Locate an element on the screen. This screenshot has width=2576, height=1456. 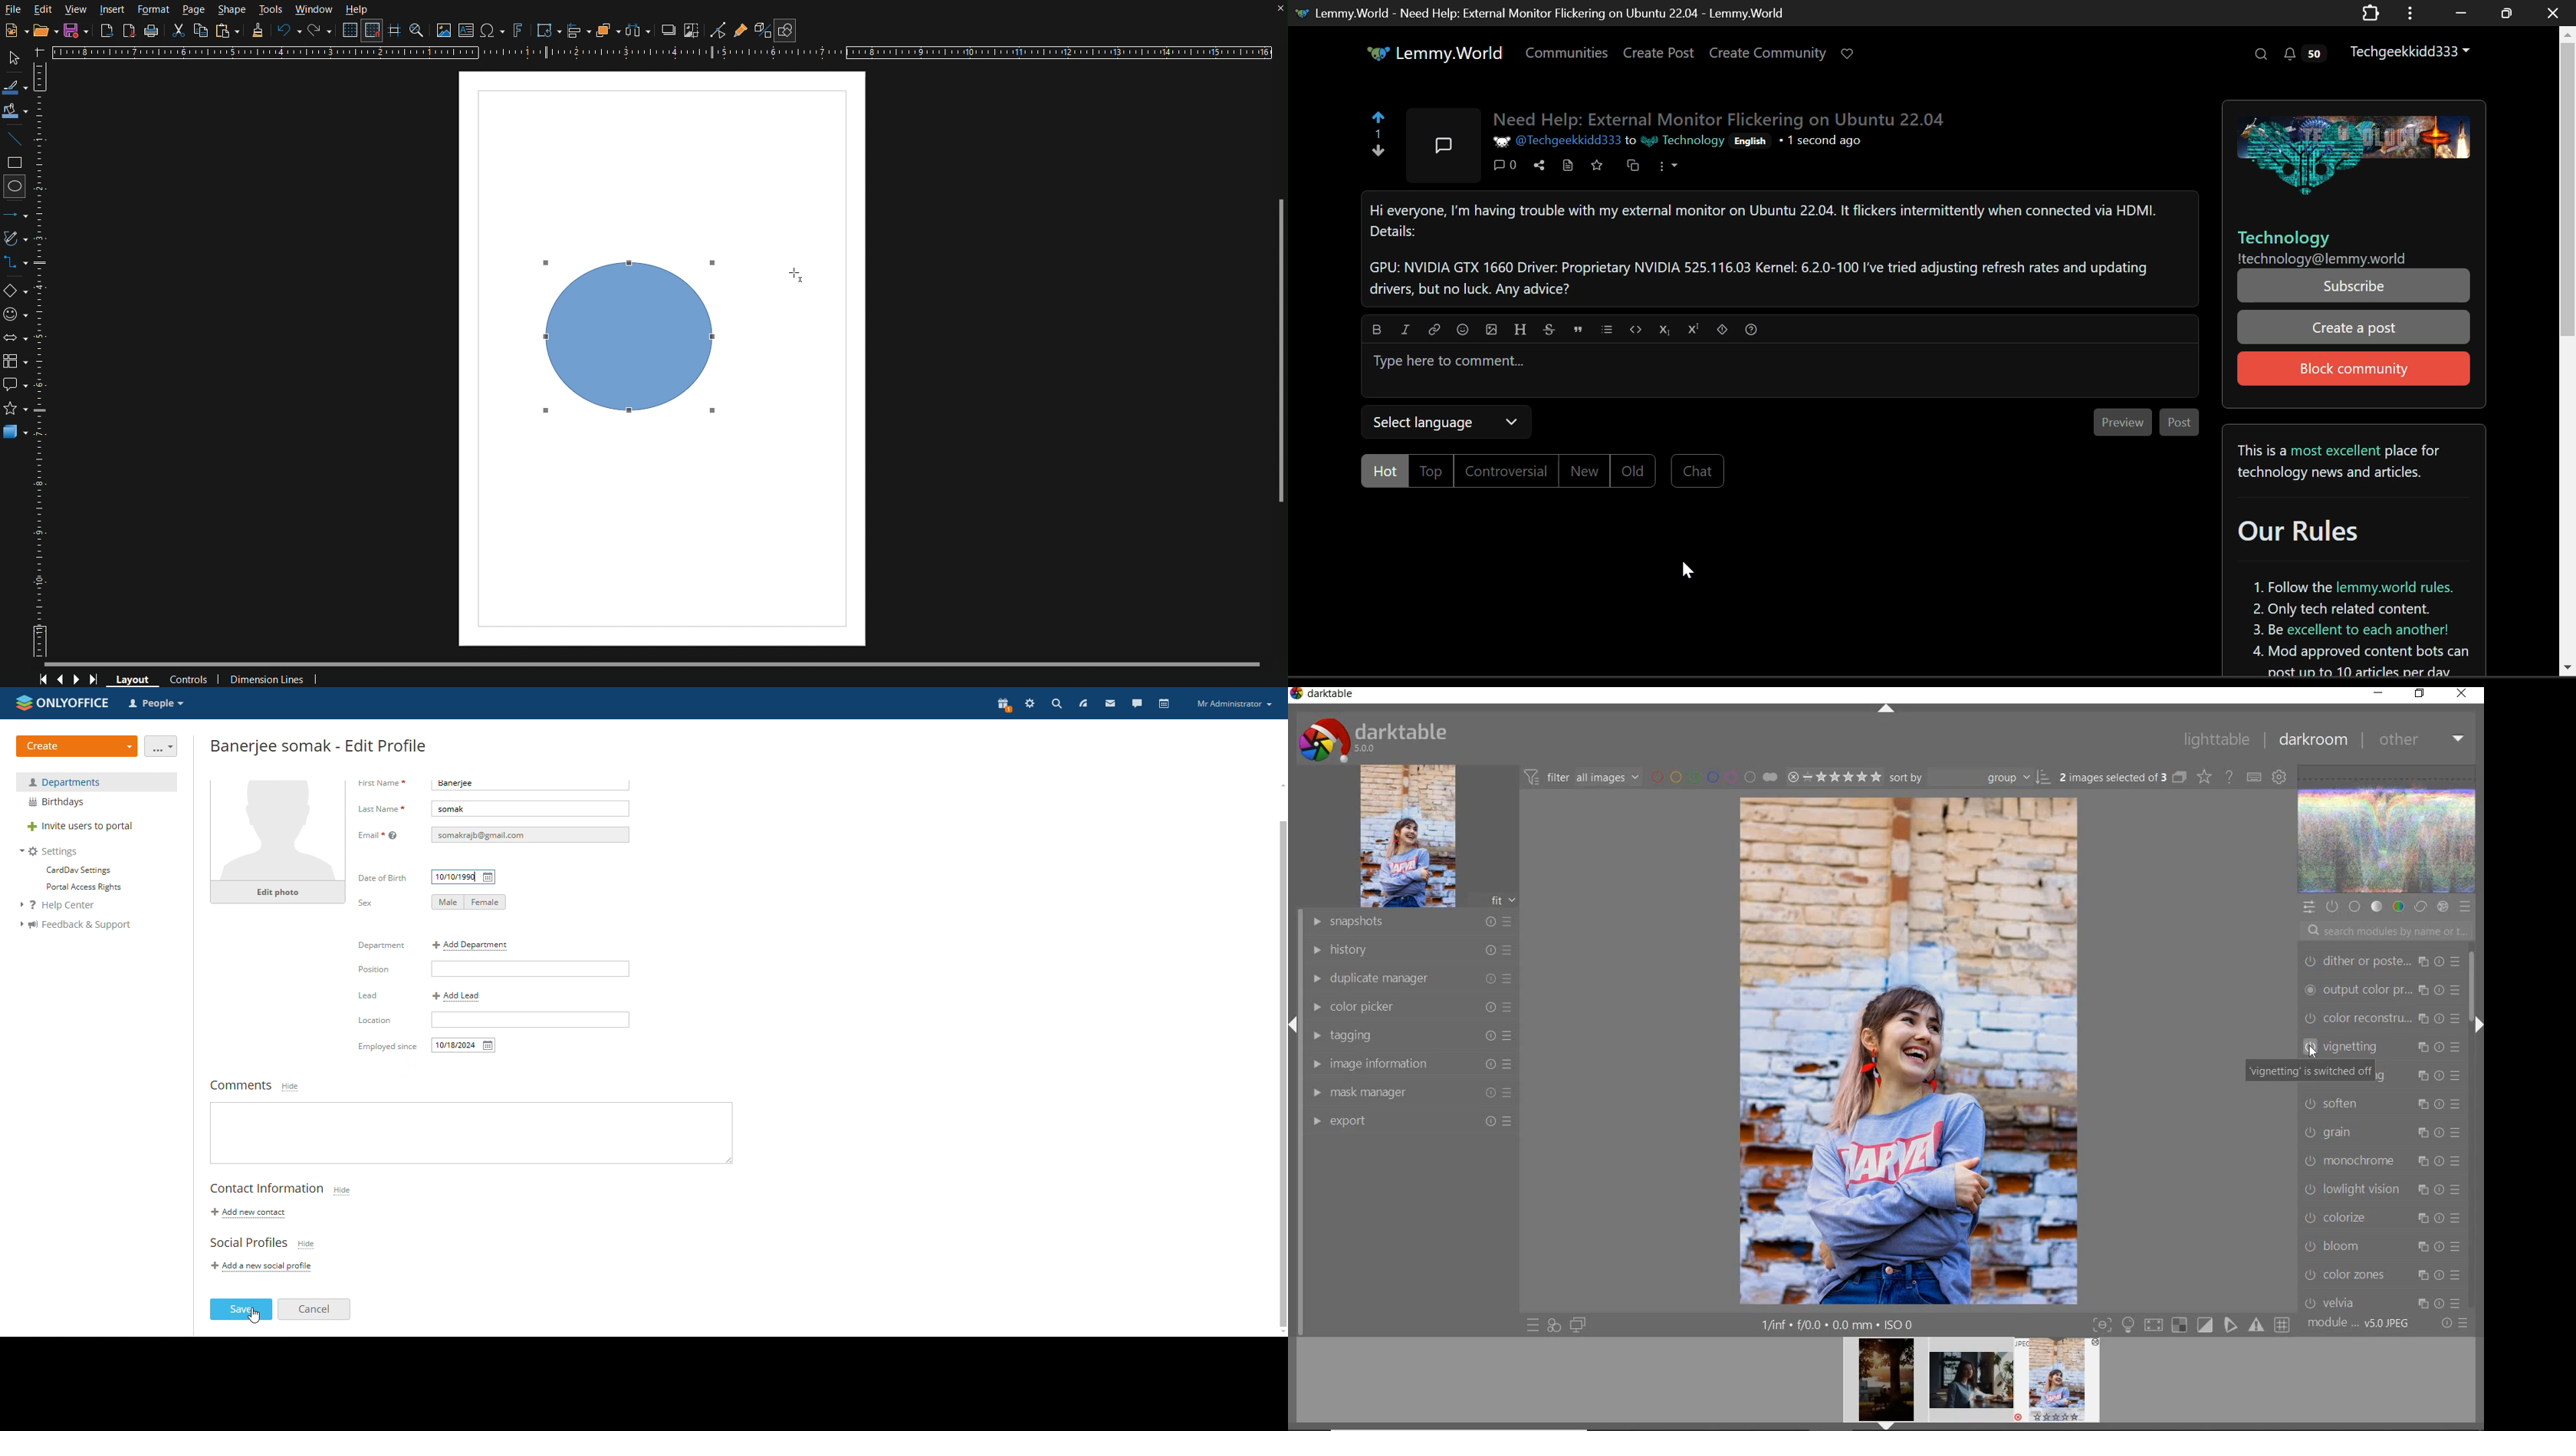
Create Community Page Link is located at coordinates (1768, 52).